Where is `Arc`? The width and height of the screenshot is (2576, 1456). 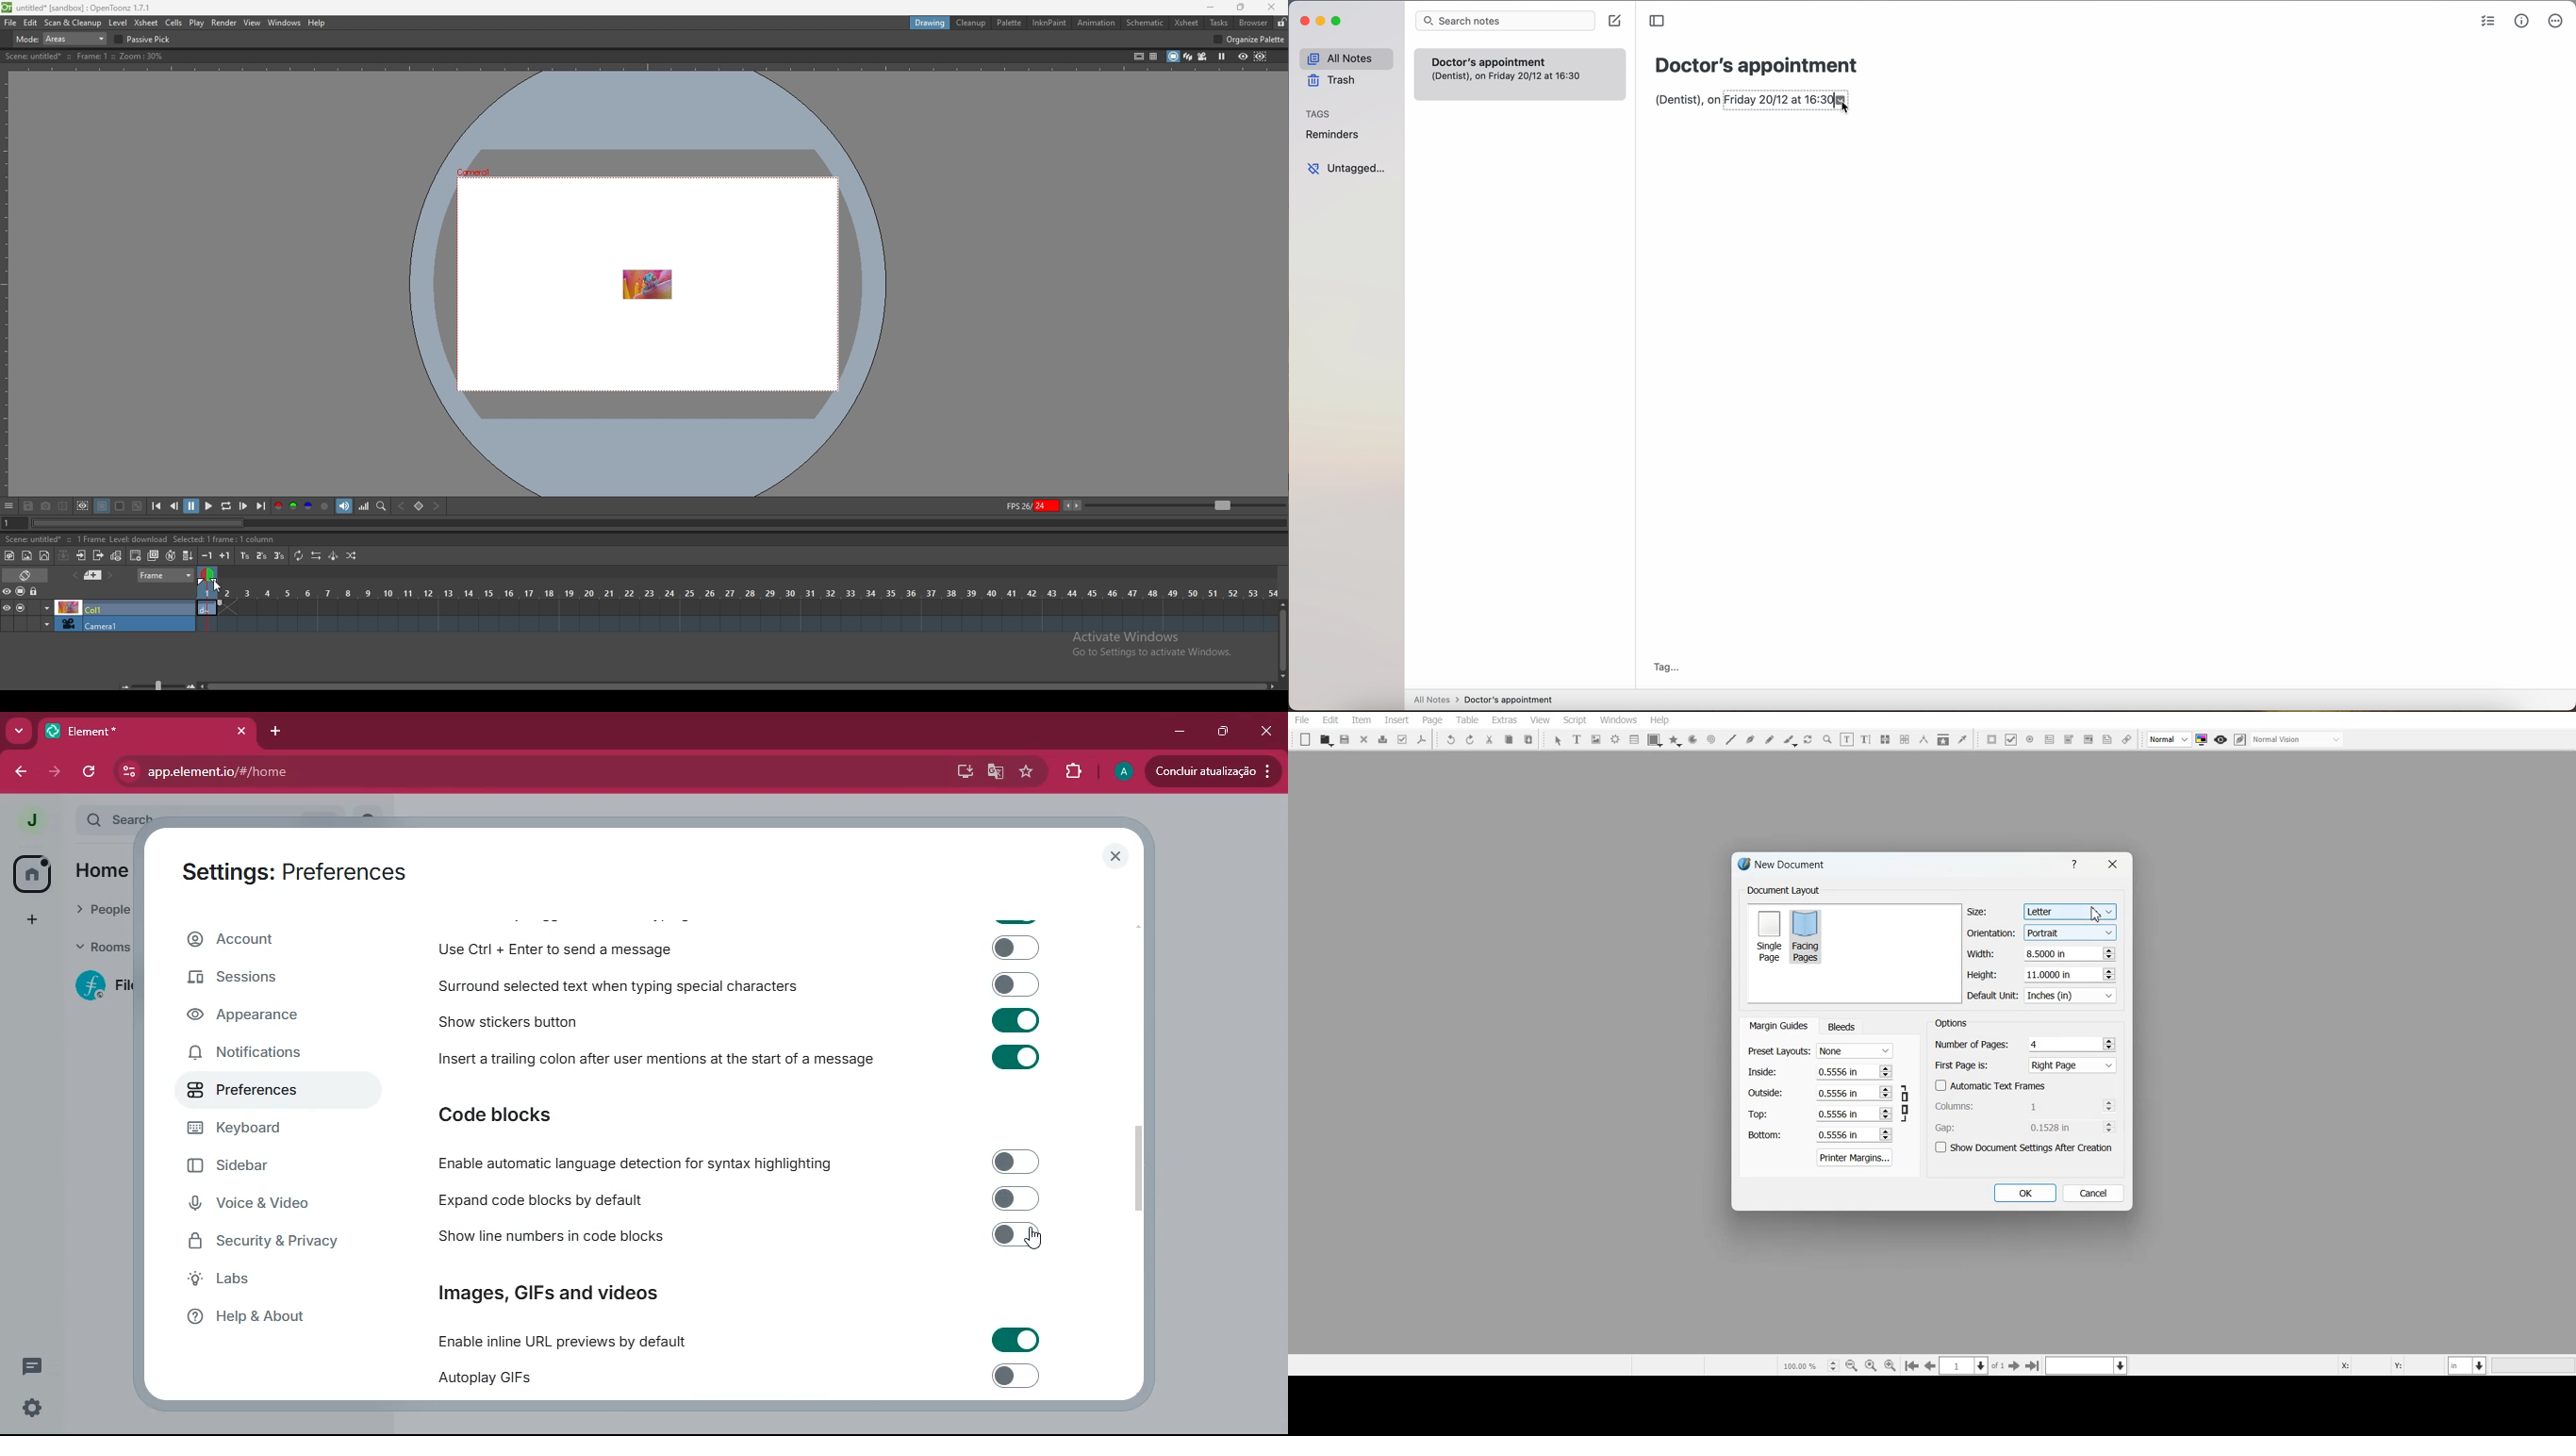 Arc is located at coordinates (1693, 740).